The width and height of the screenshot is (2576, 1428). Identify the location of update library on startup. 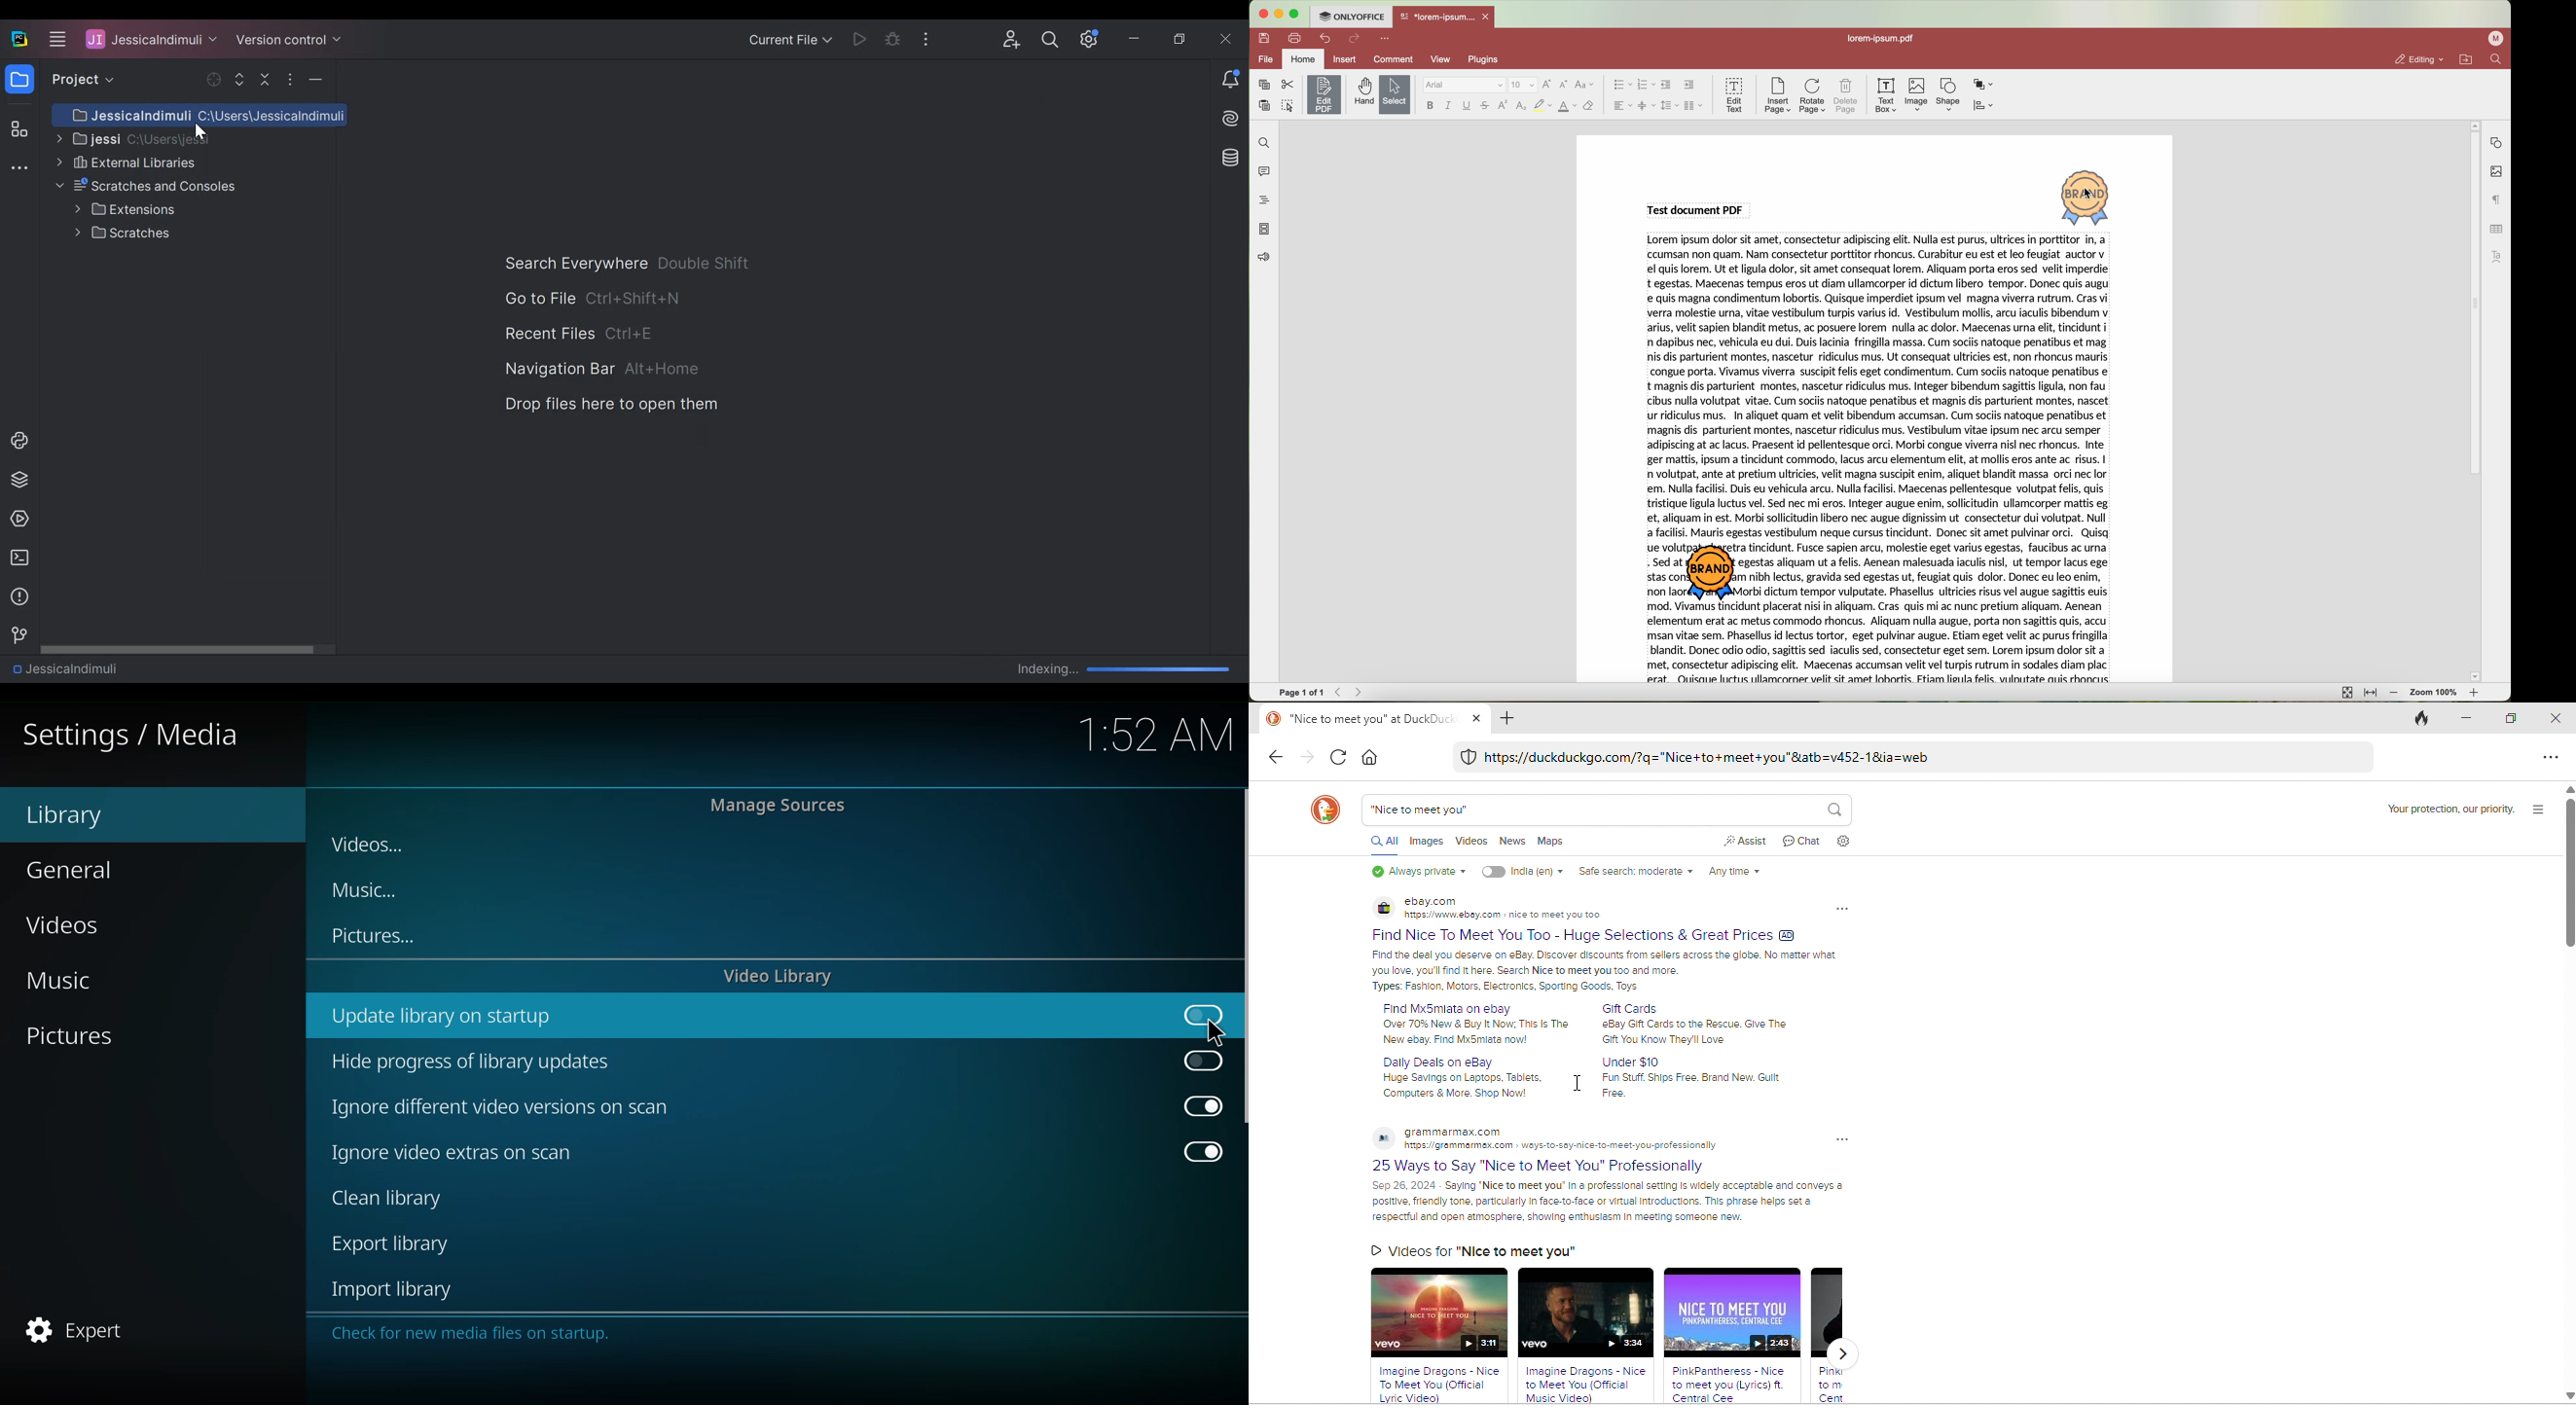
(448, 1017).